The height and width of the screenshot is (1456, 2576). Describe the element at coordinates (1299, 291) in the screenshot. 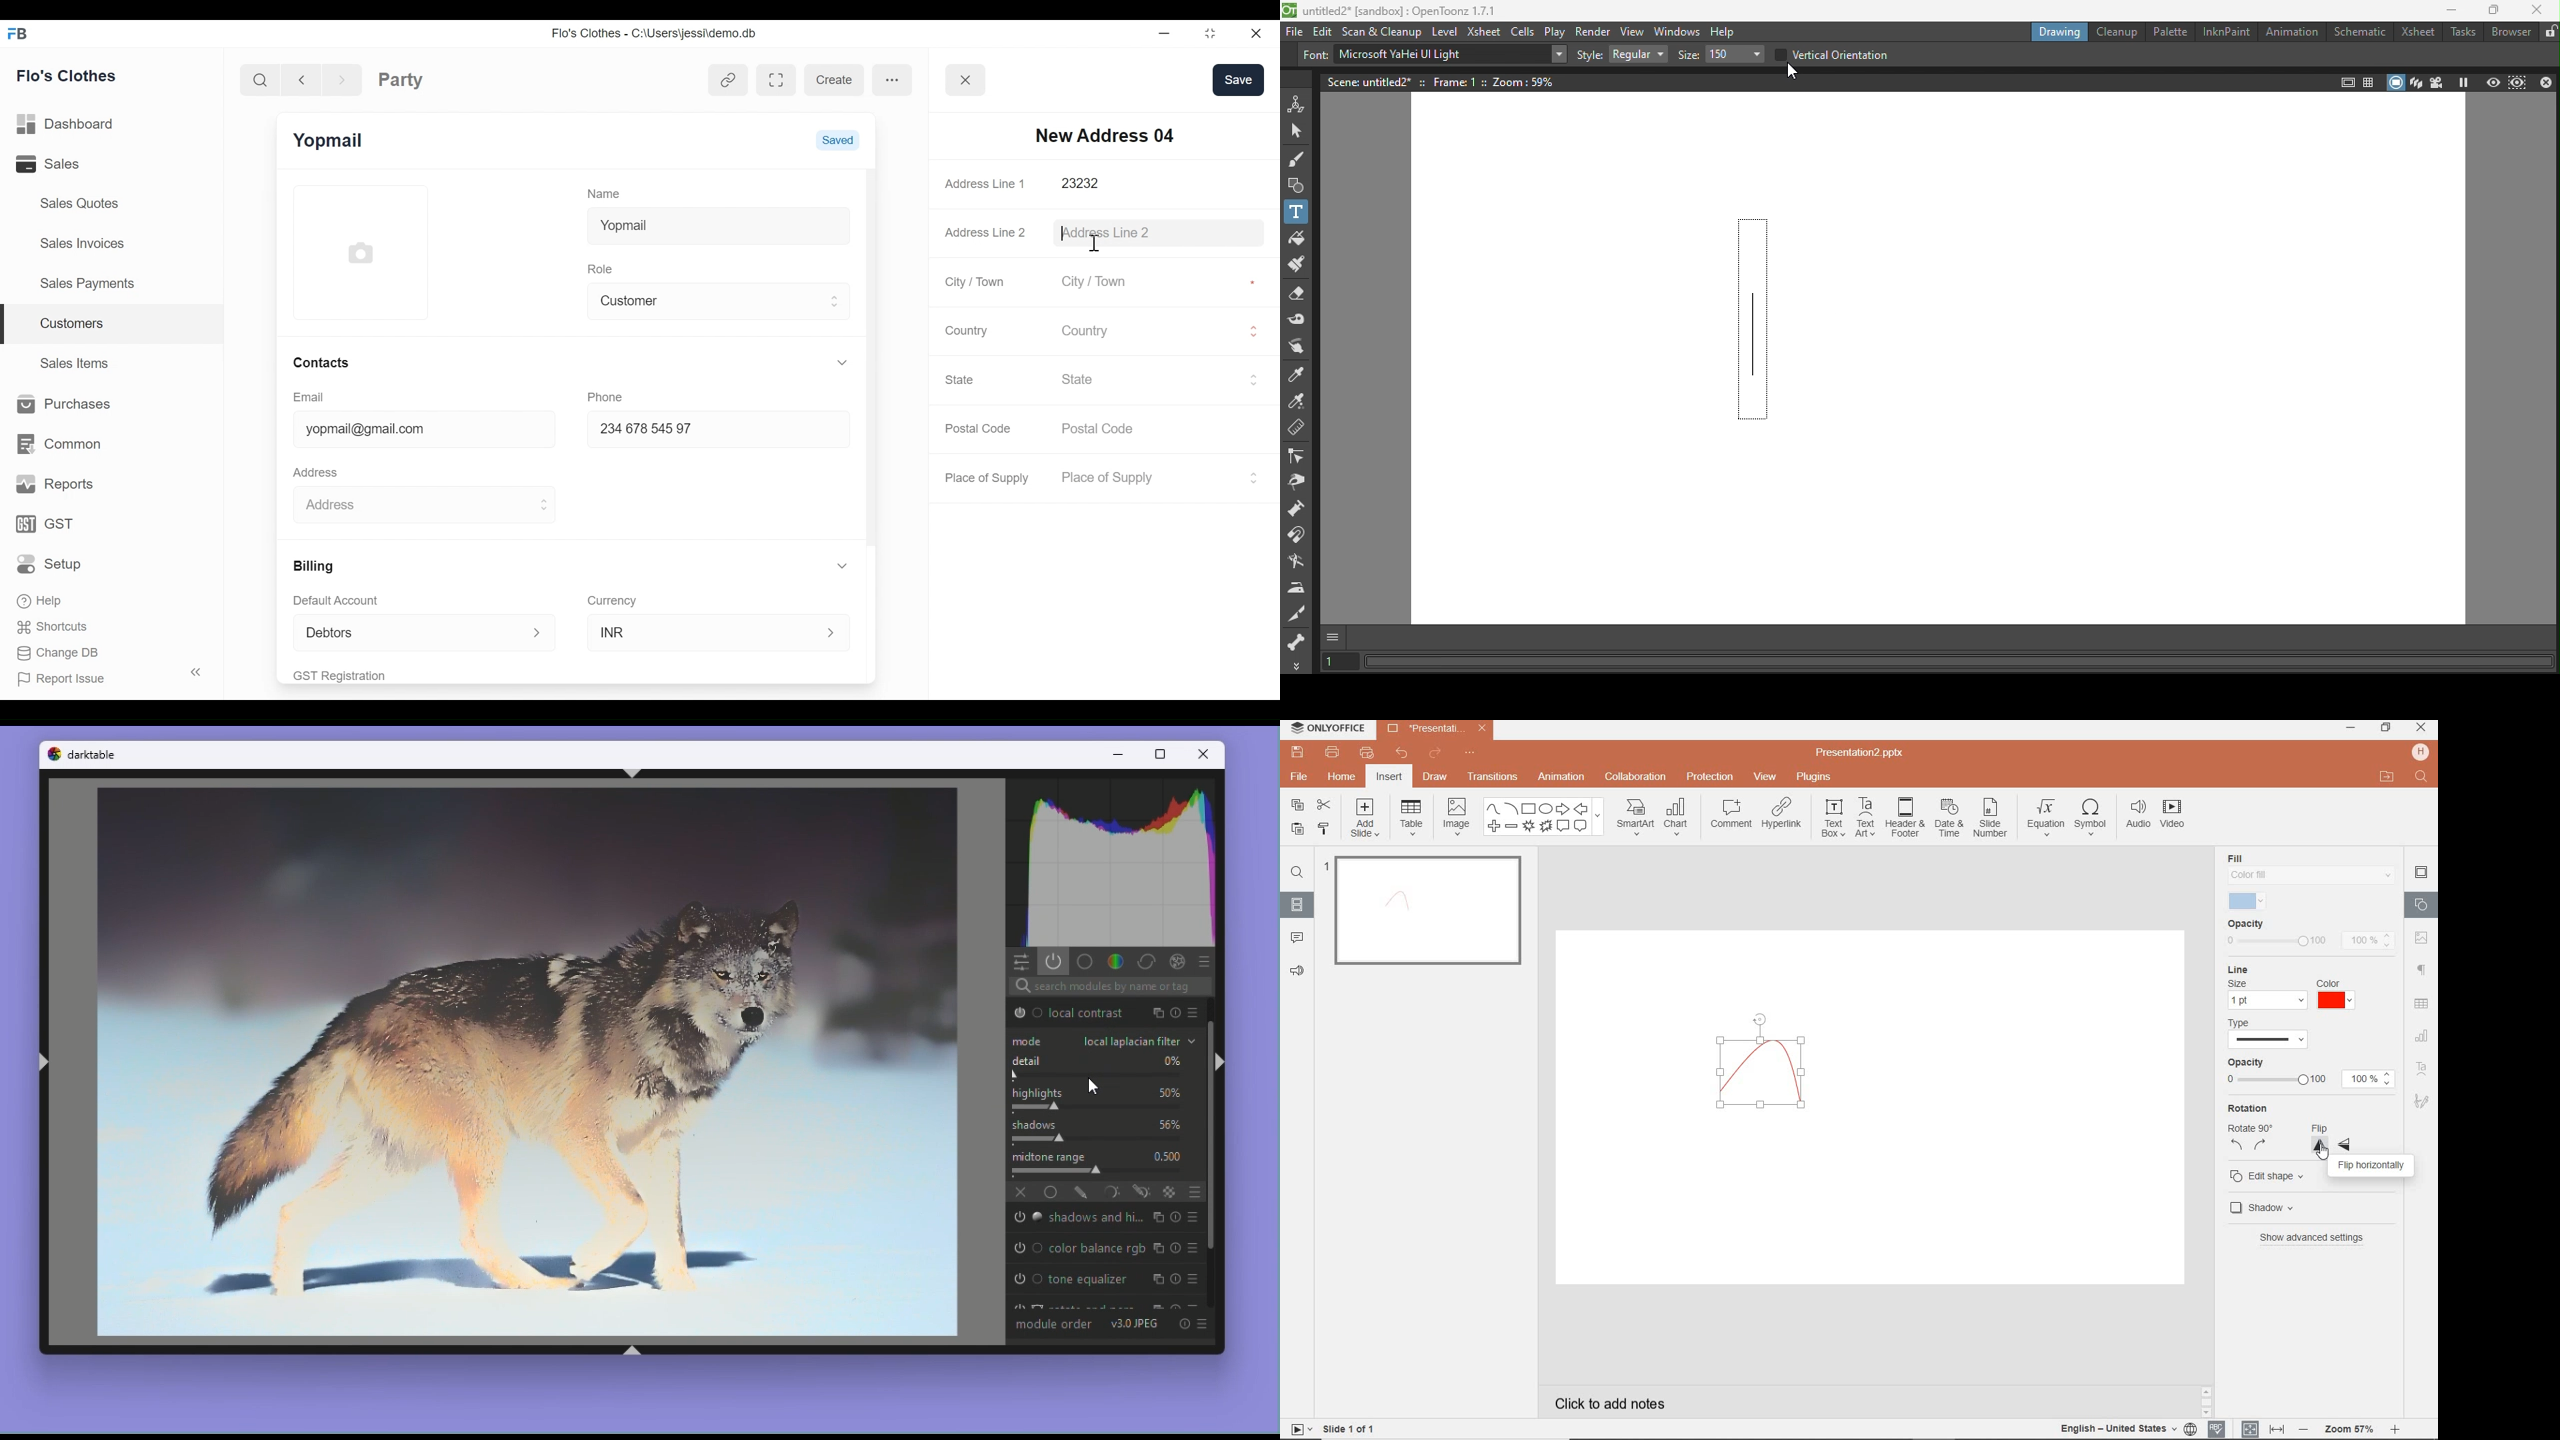

I see `Eraser tool` at that location.